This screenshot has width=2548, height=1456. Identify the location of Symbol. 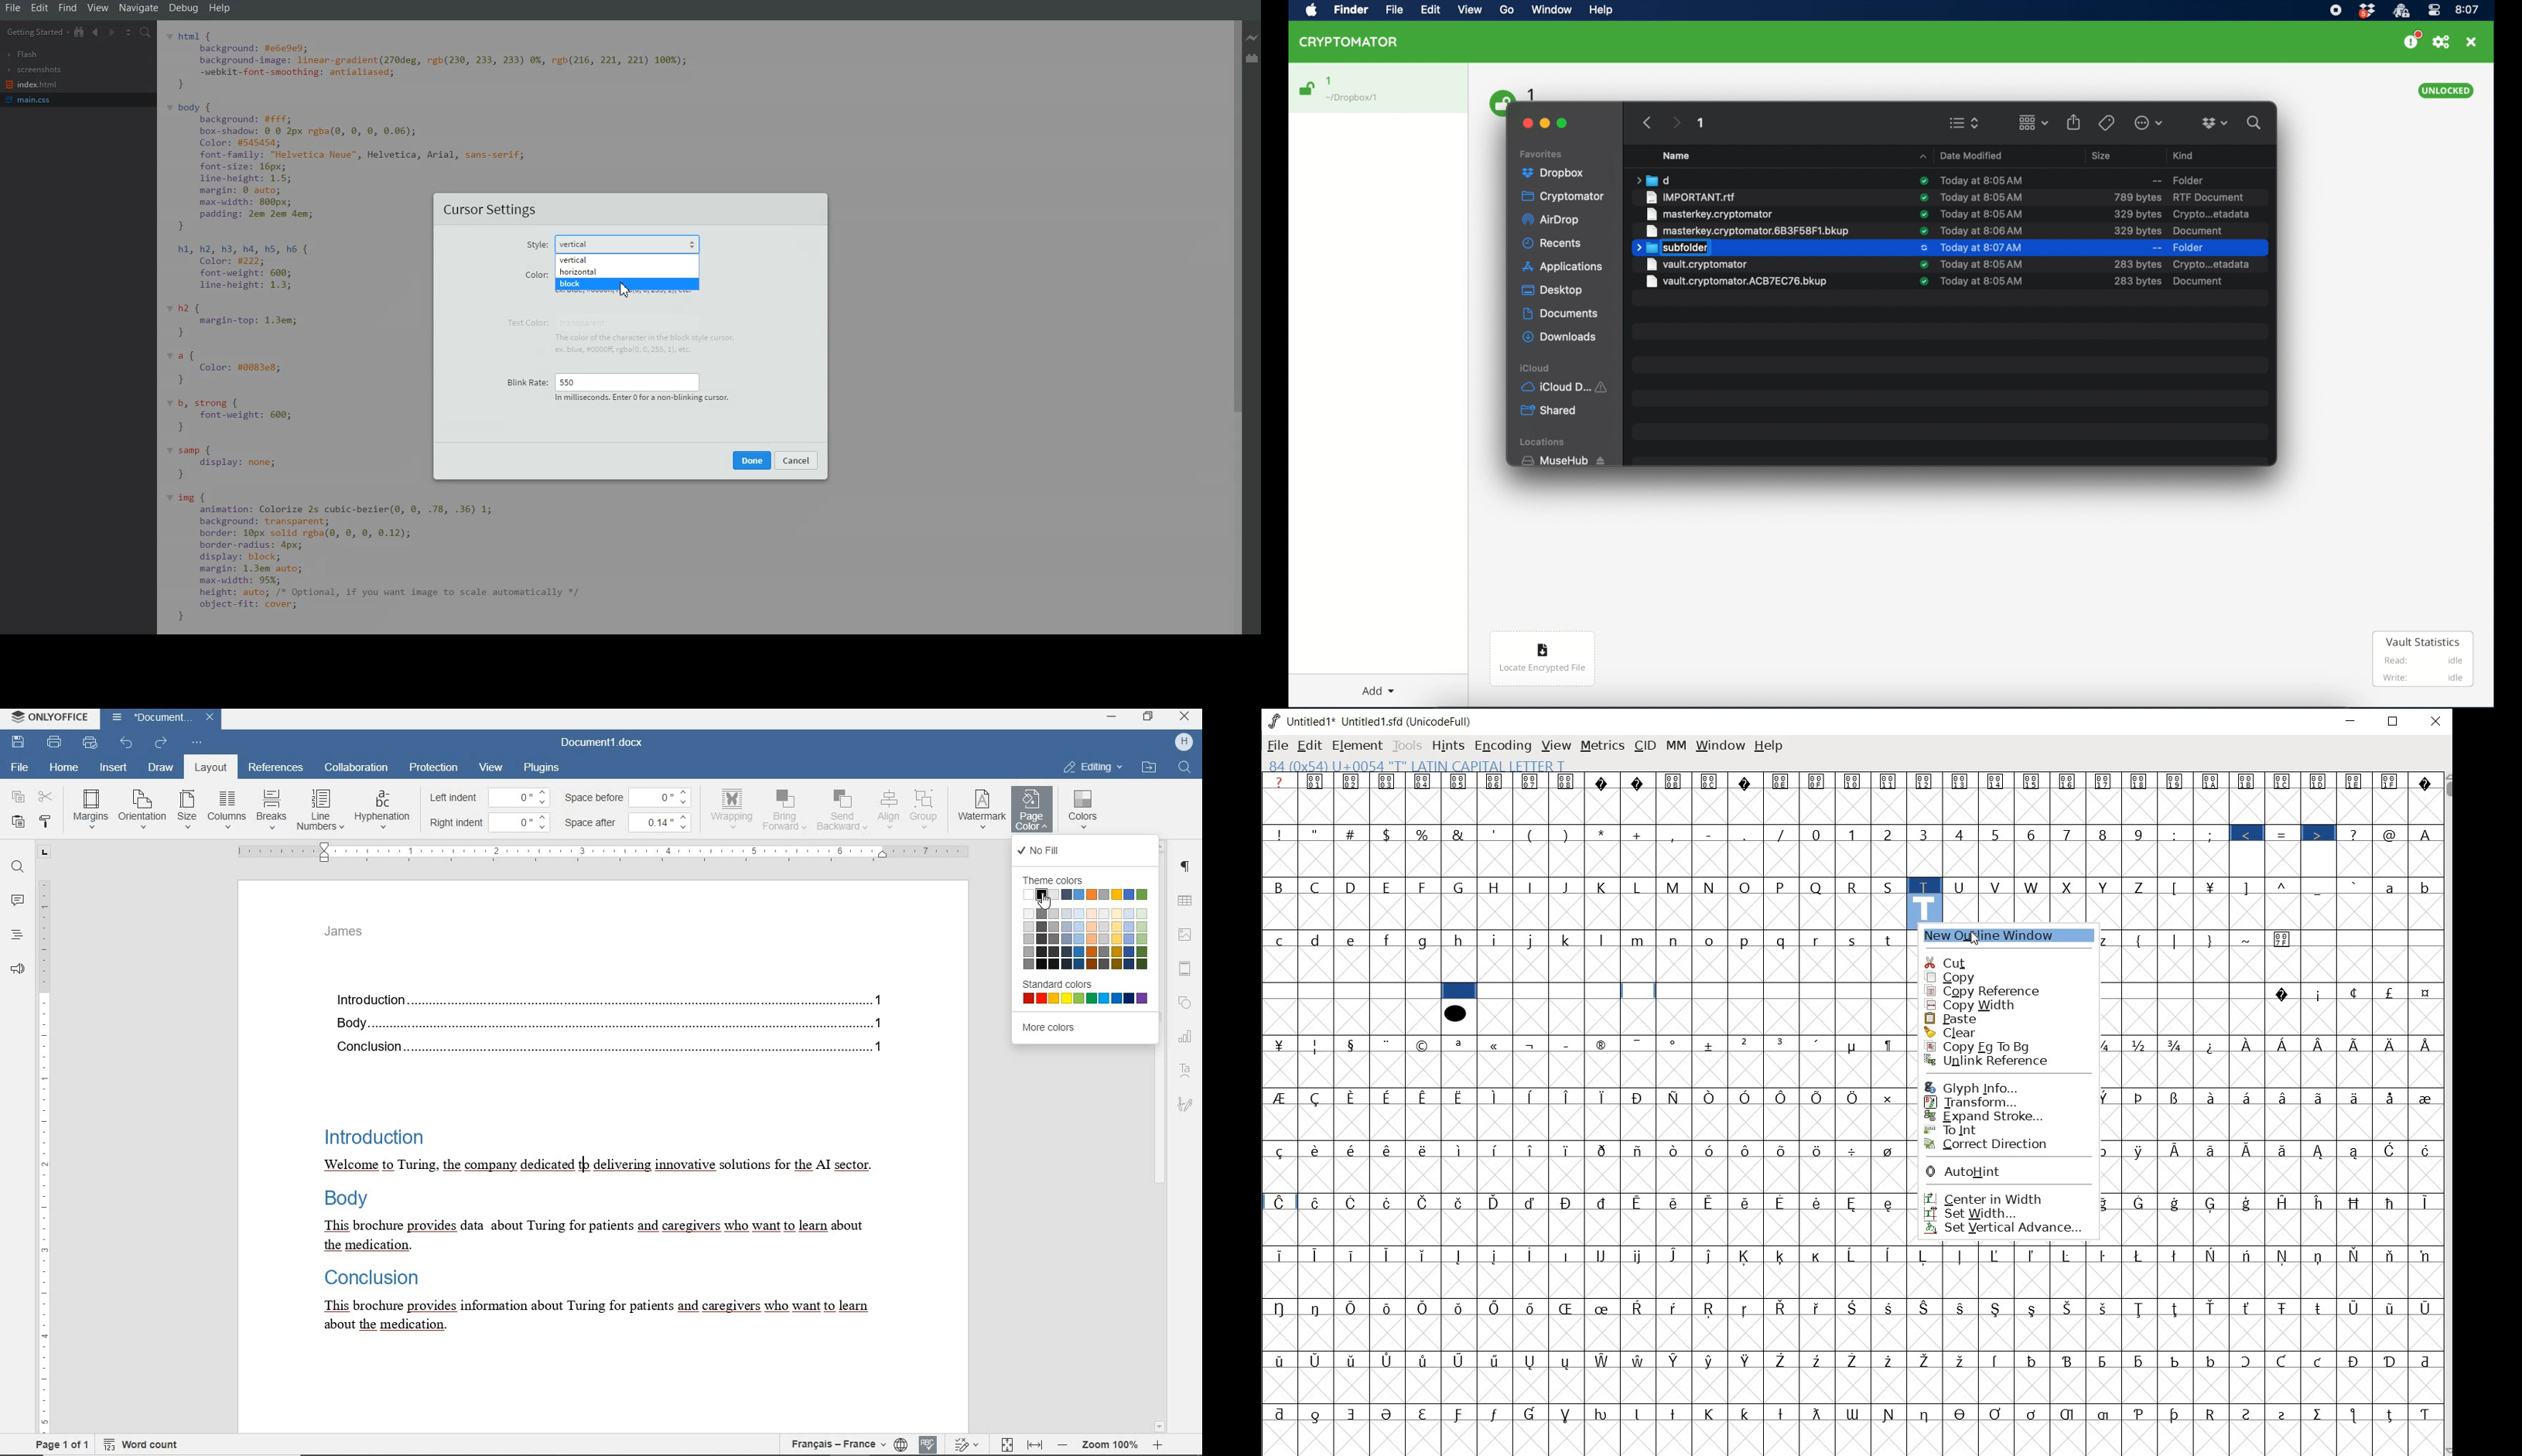
(1747, 1360).